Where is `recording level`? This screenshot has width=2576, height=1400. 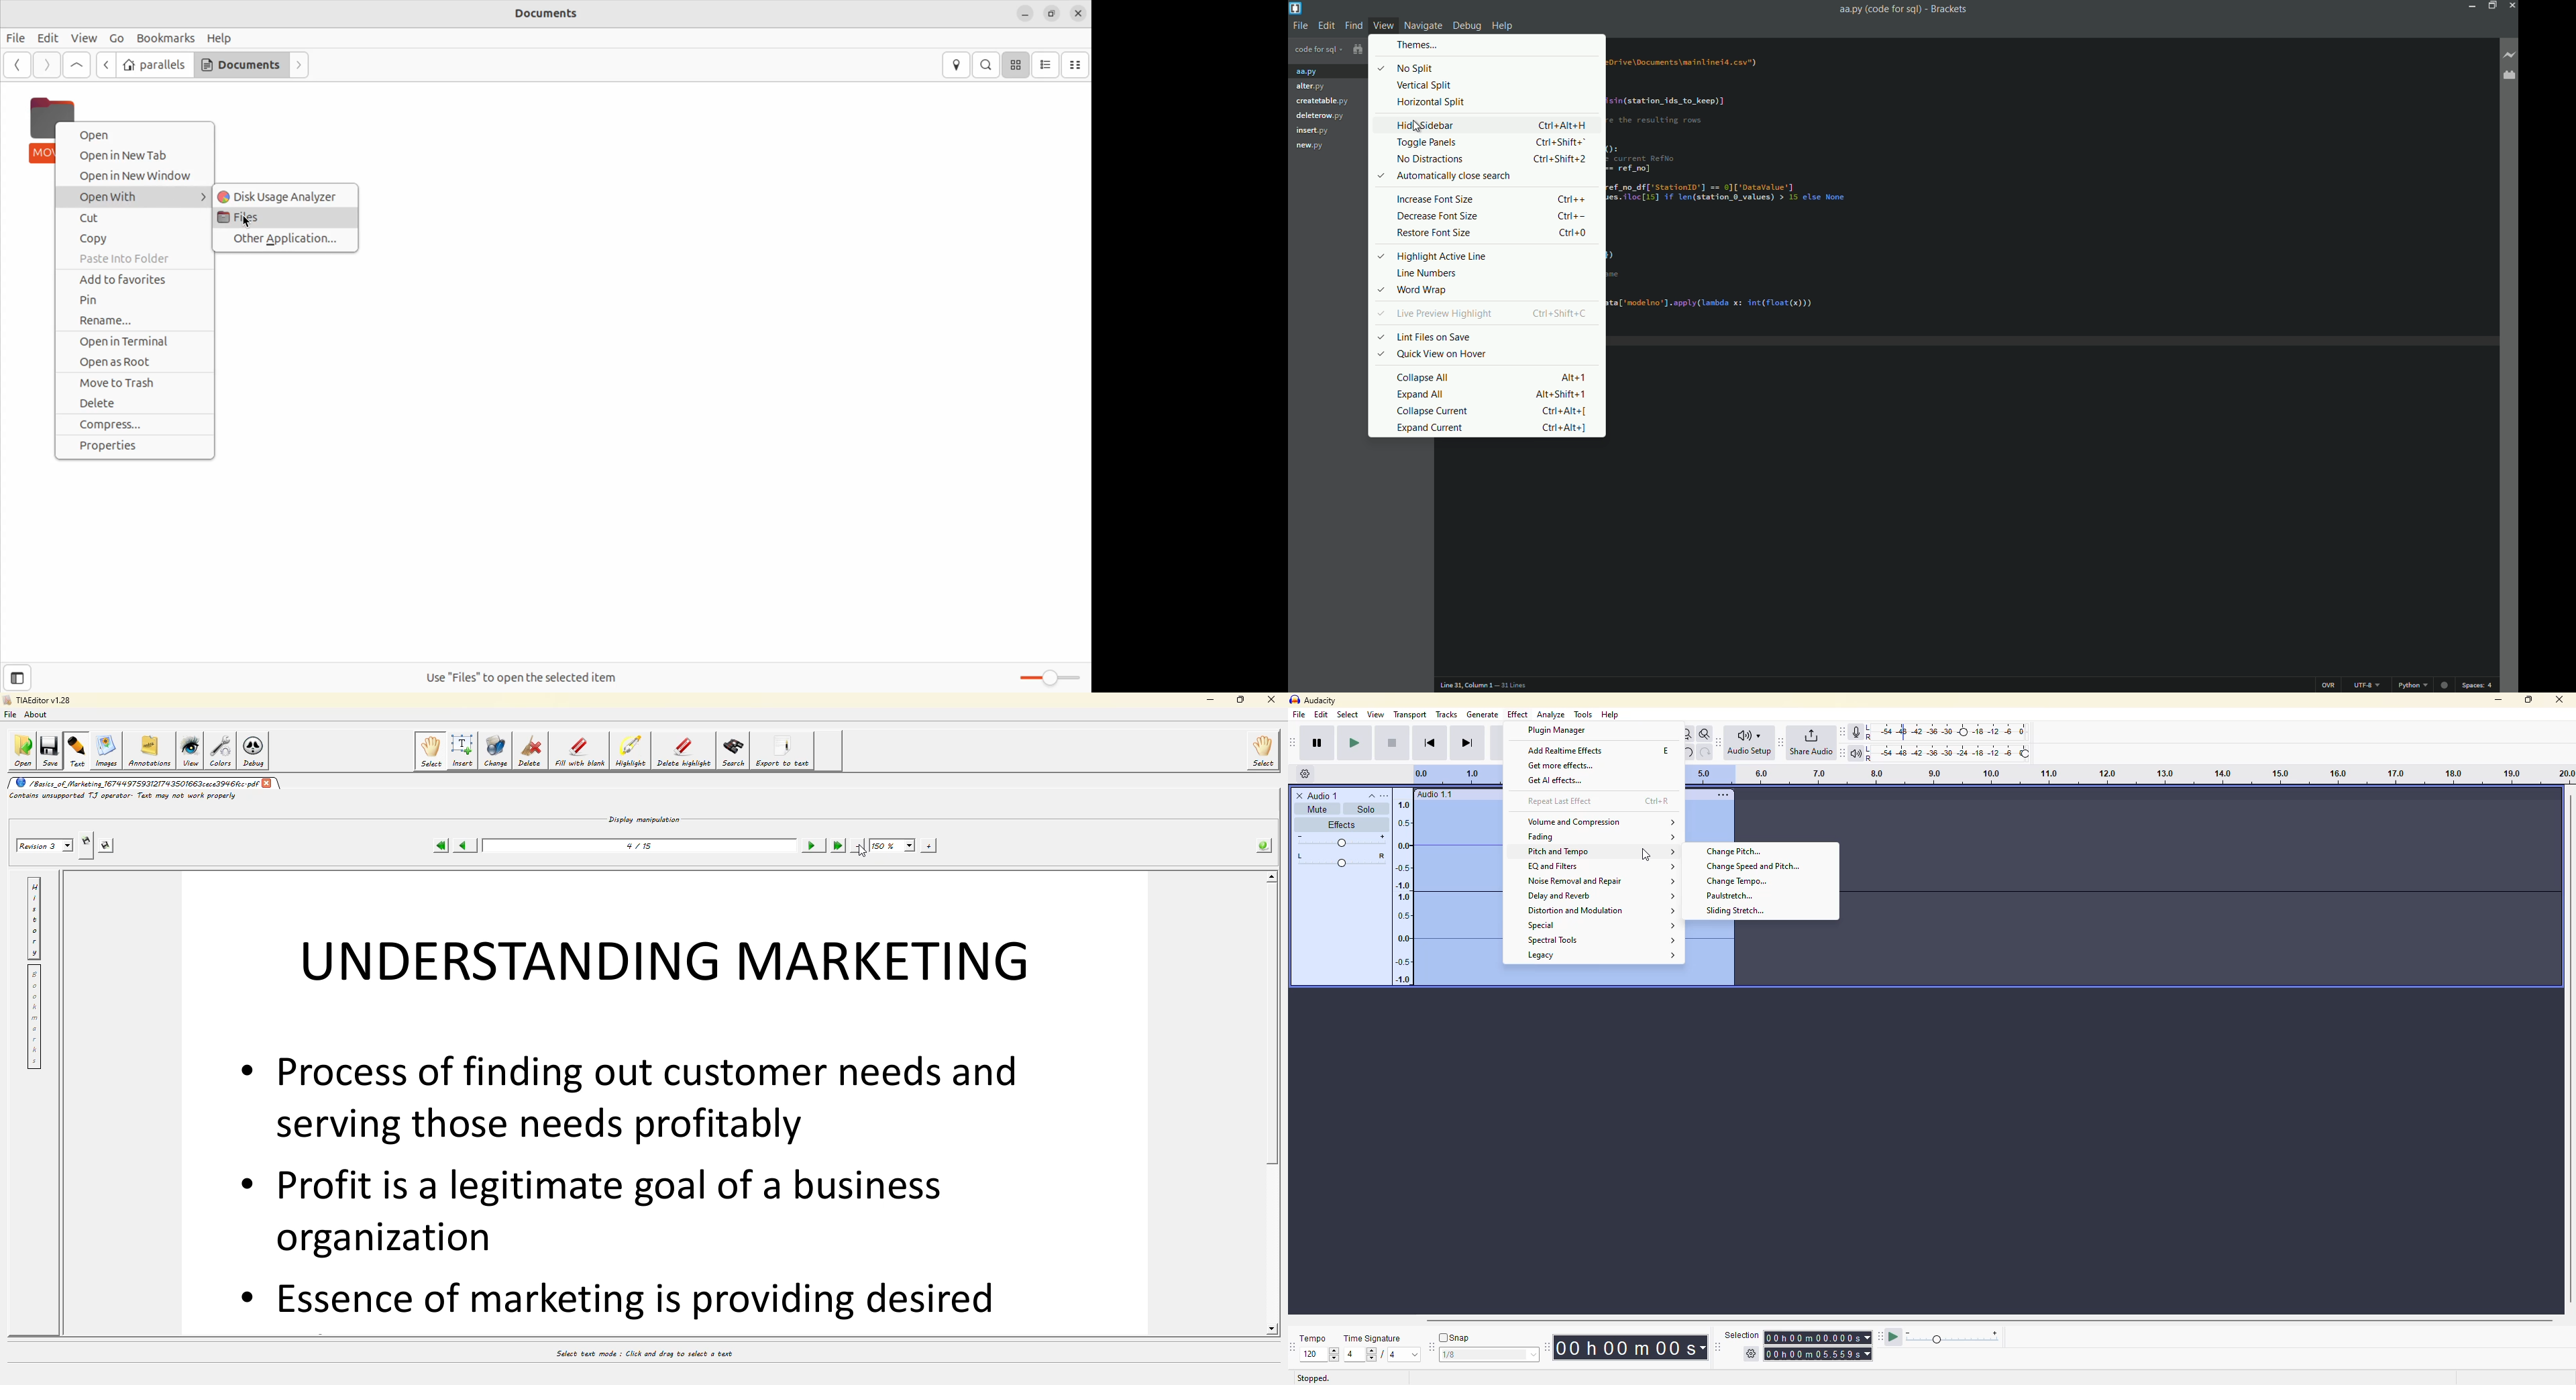 recording level is located at coordinates (1947, 732).